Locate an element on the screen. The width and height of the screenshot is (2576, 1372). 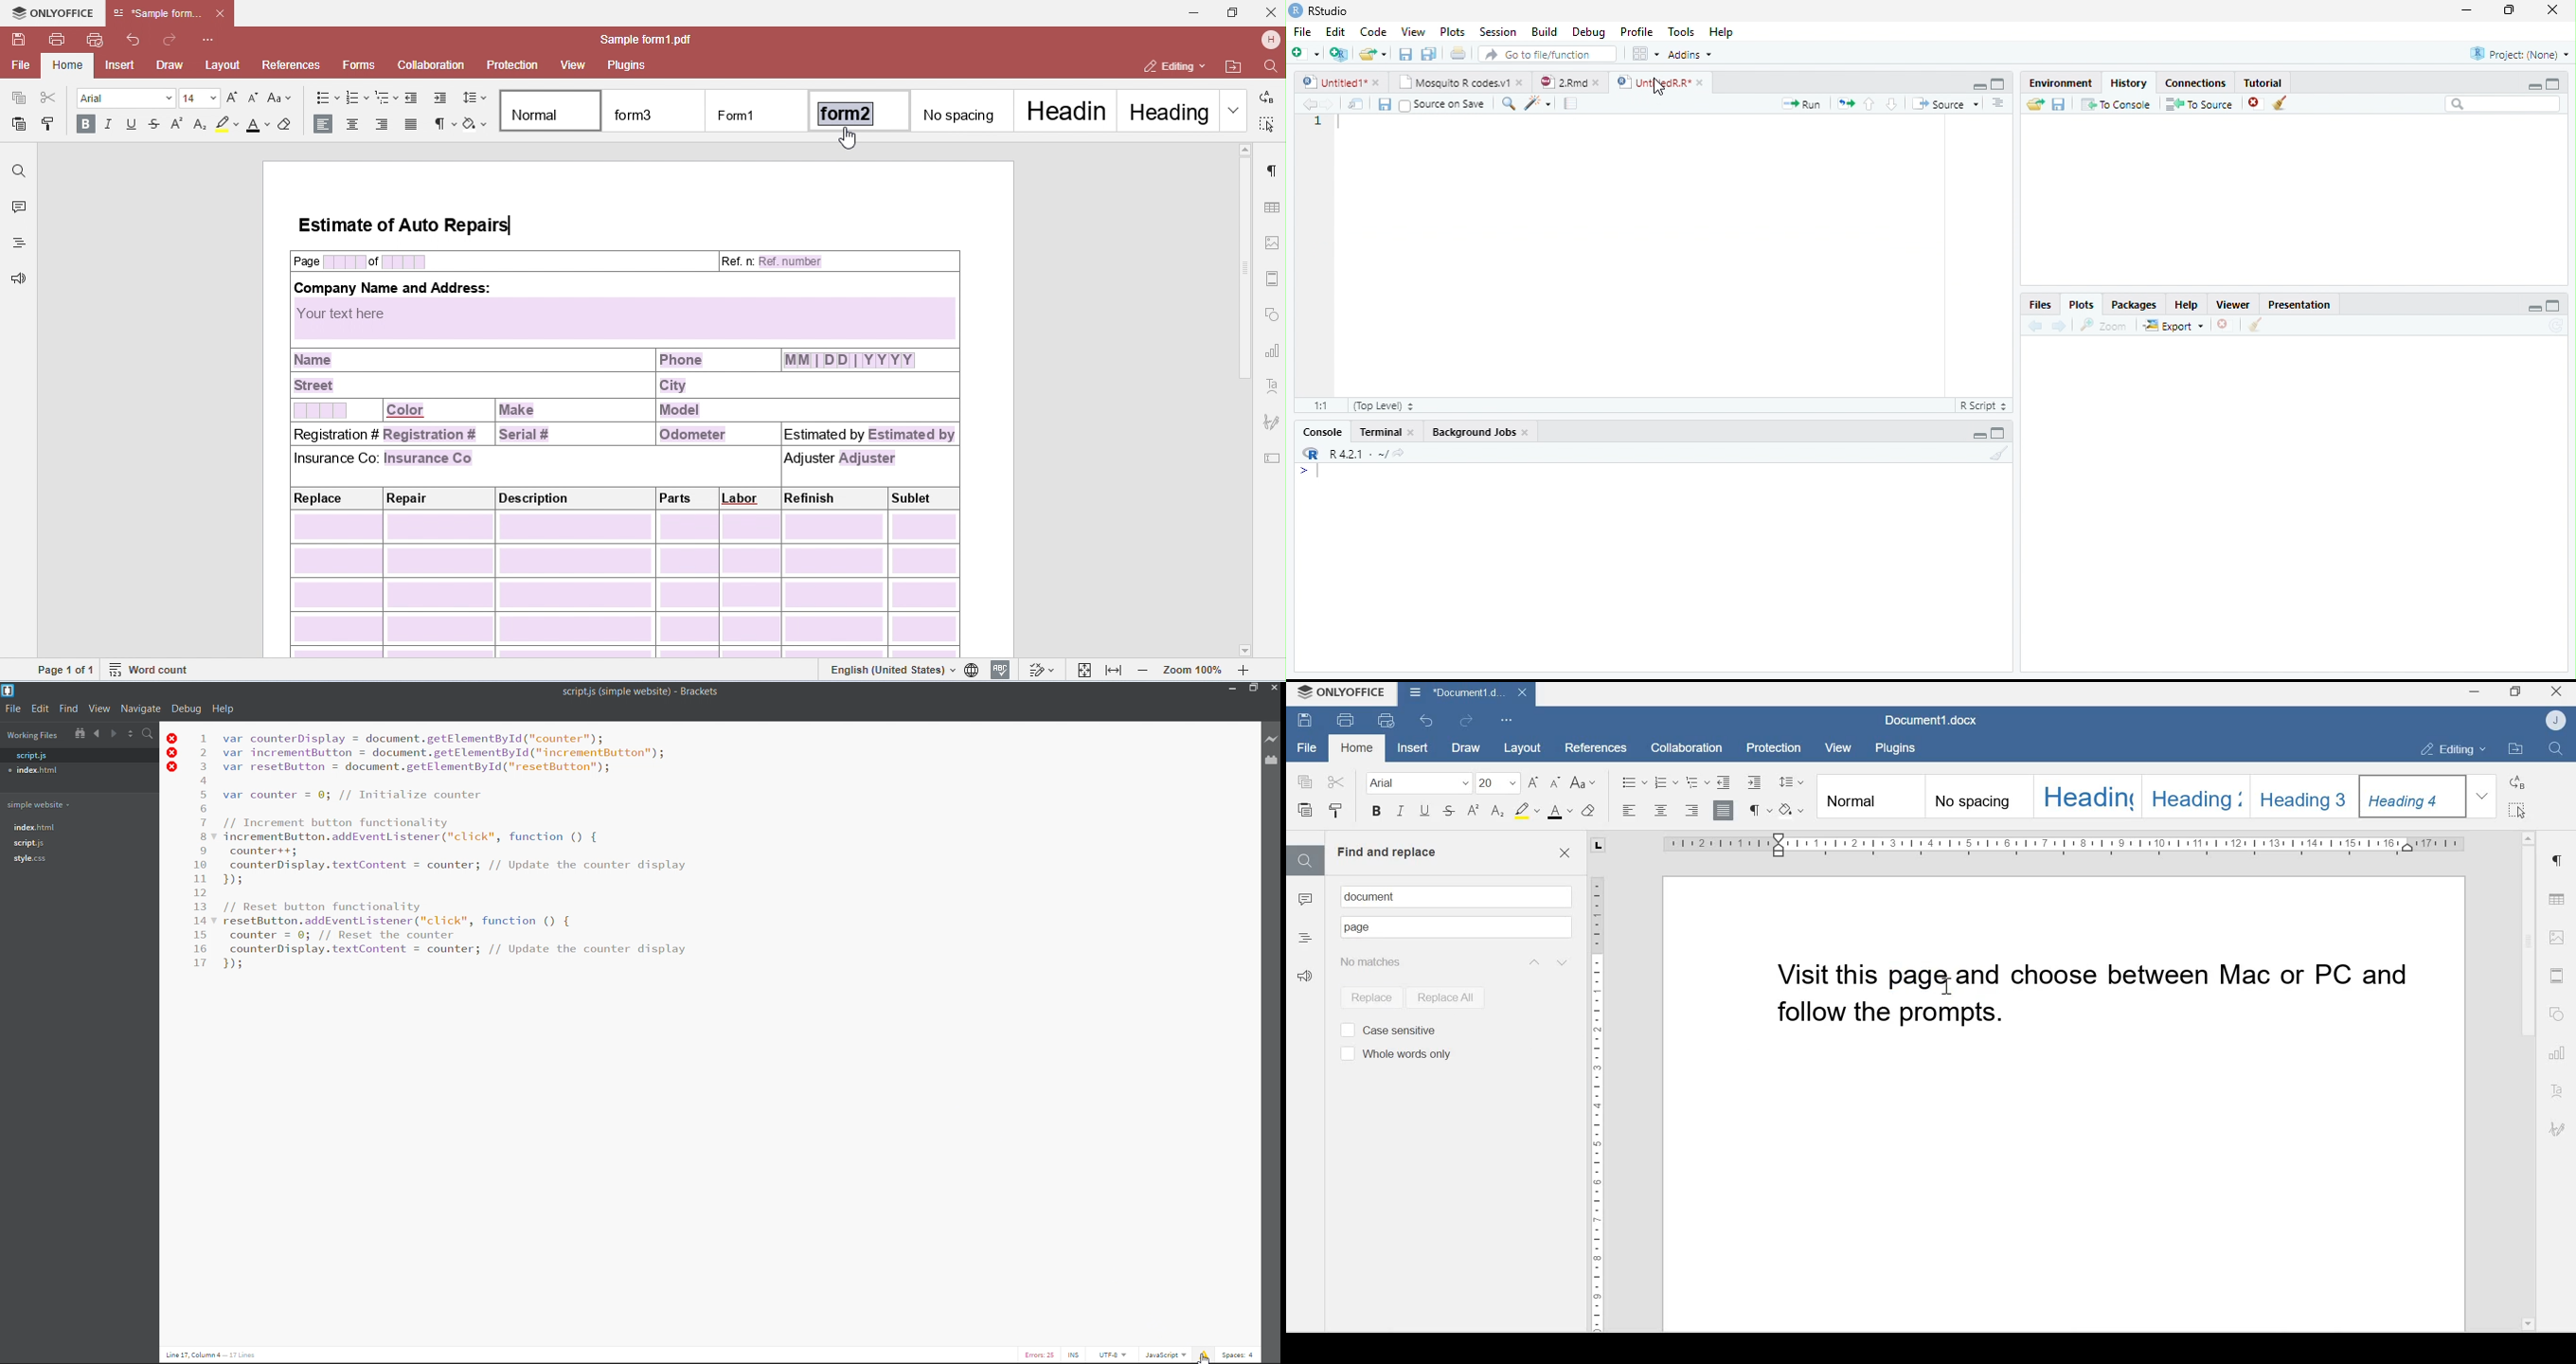
Shapes is located at coordinates (2559, 1015).